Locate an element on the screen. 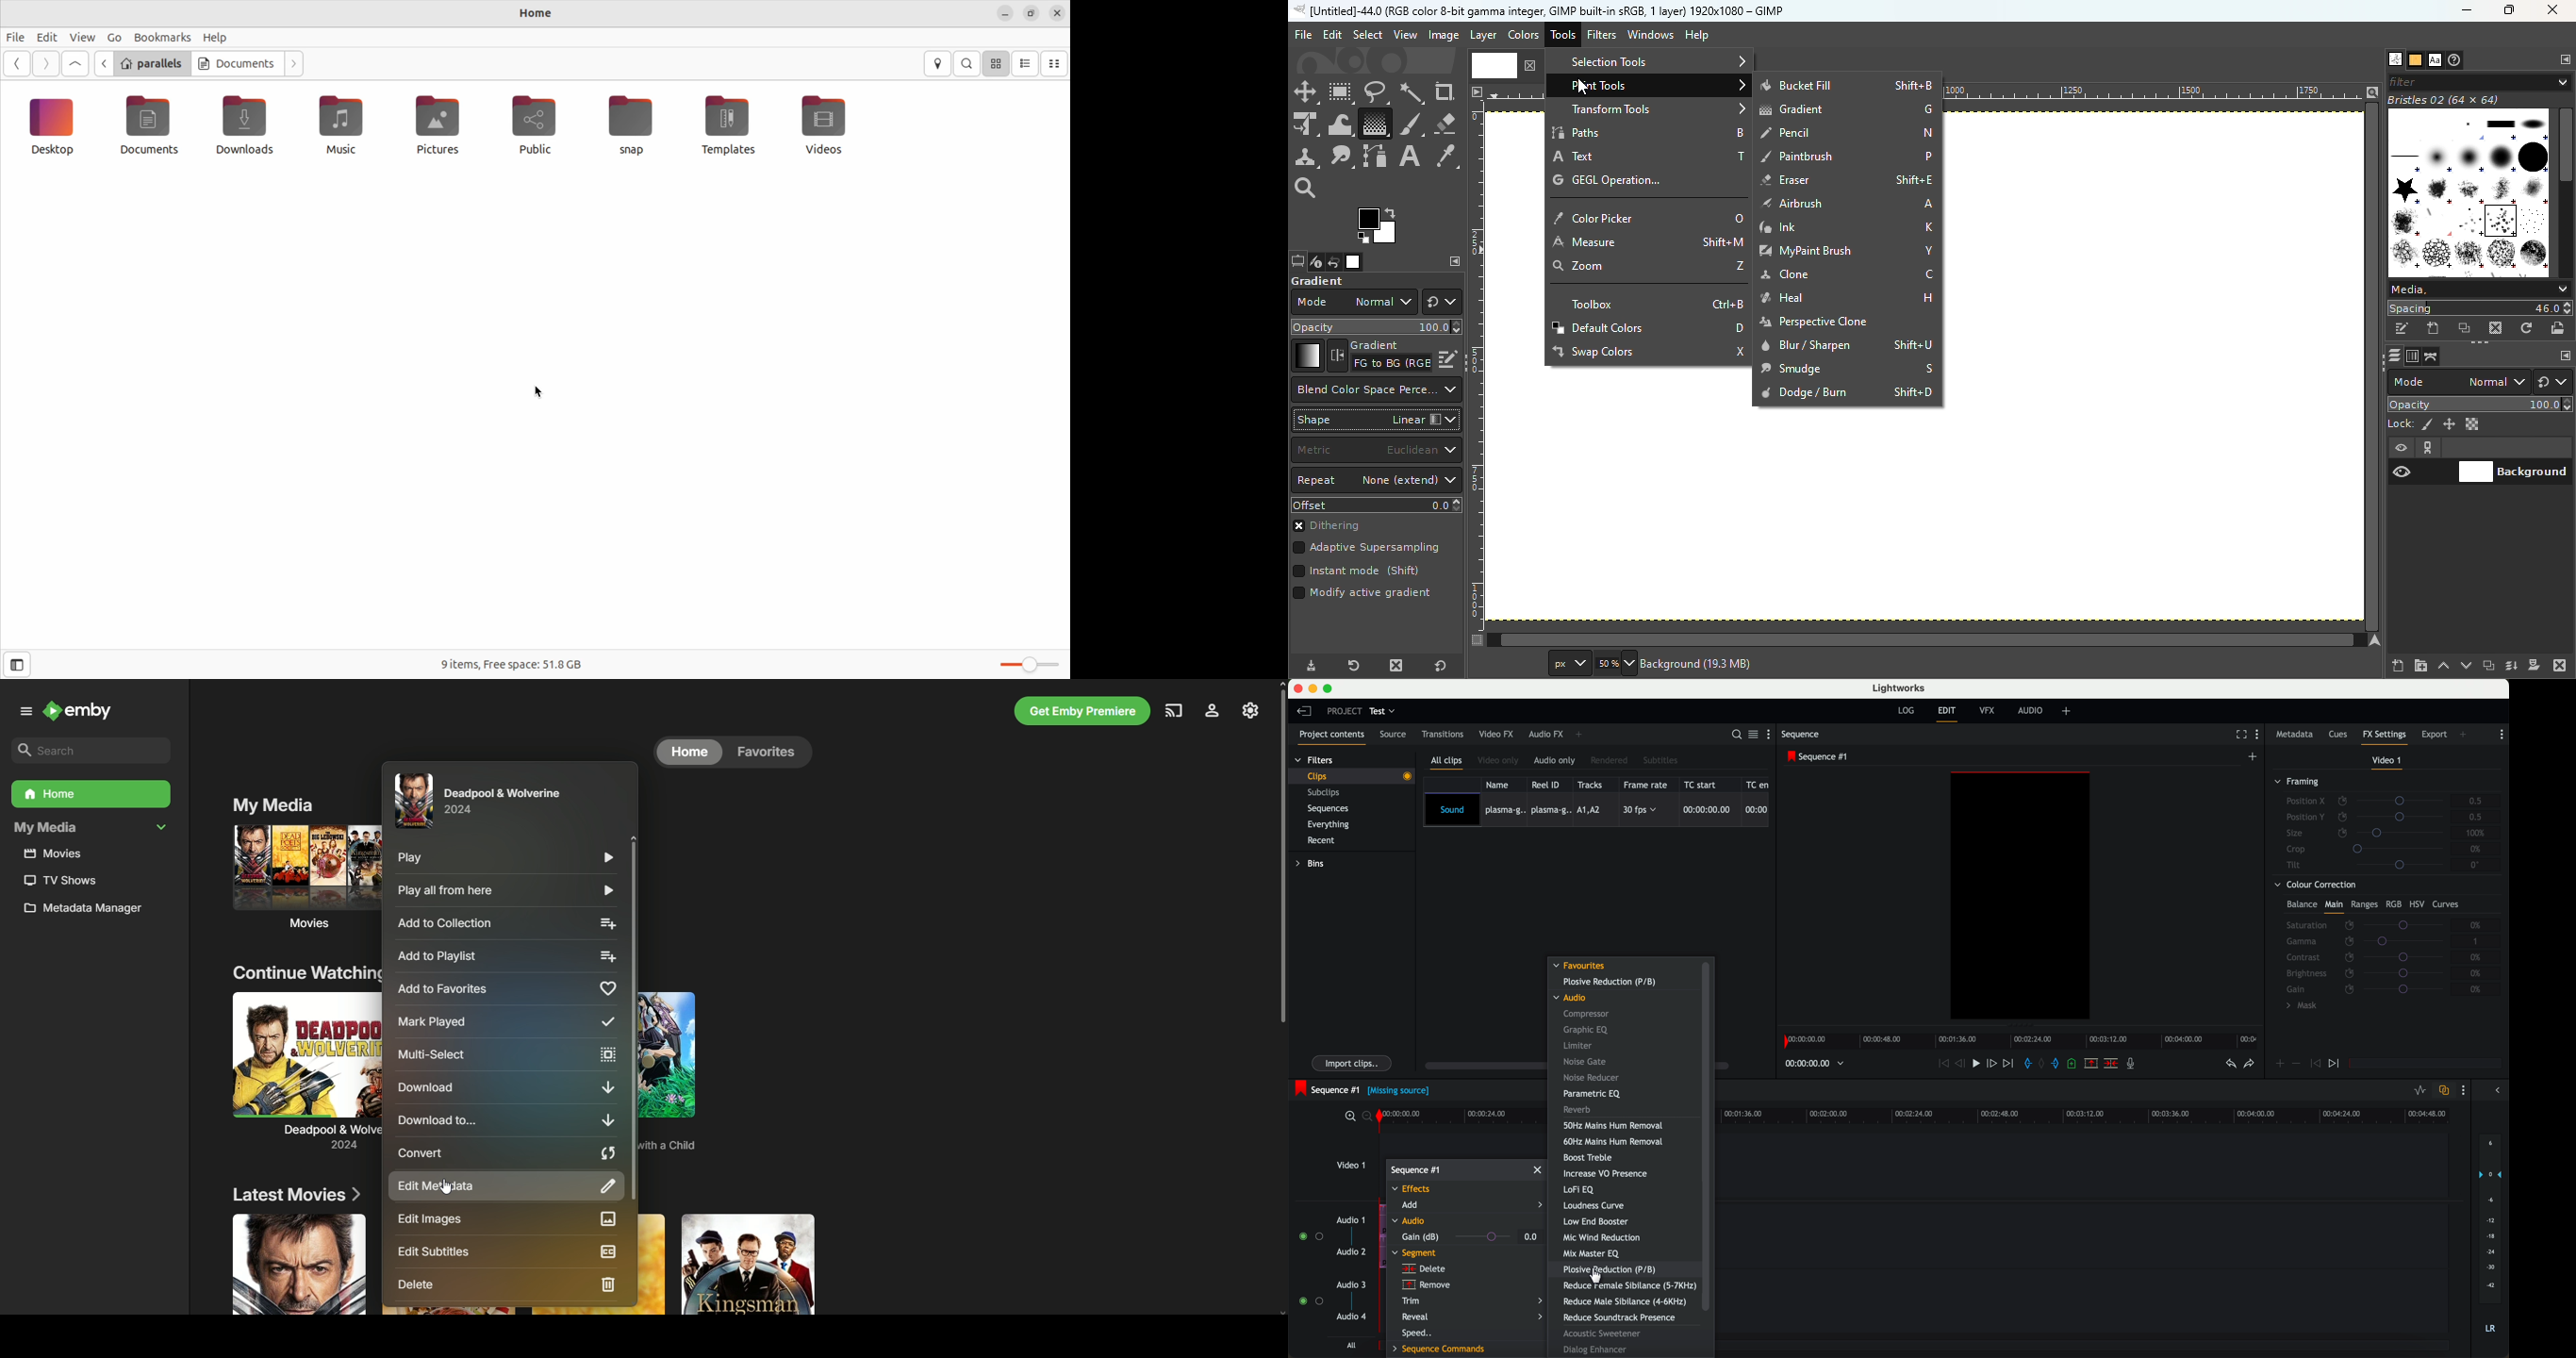 The image size is (2576, 1372). Perspective clone is located at coordinates (1837, 321).